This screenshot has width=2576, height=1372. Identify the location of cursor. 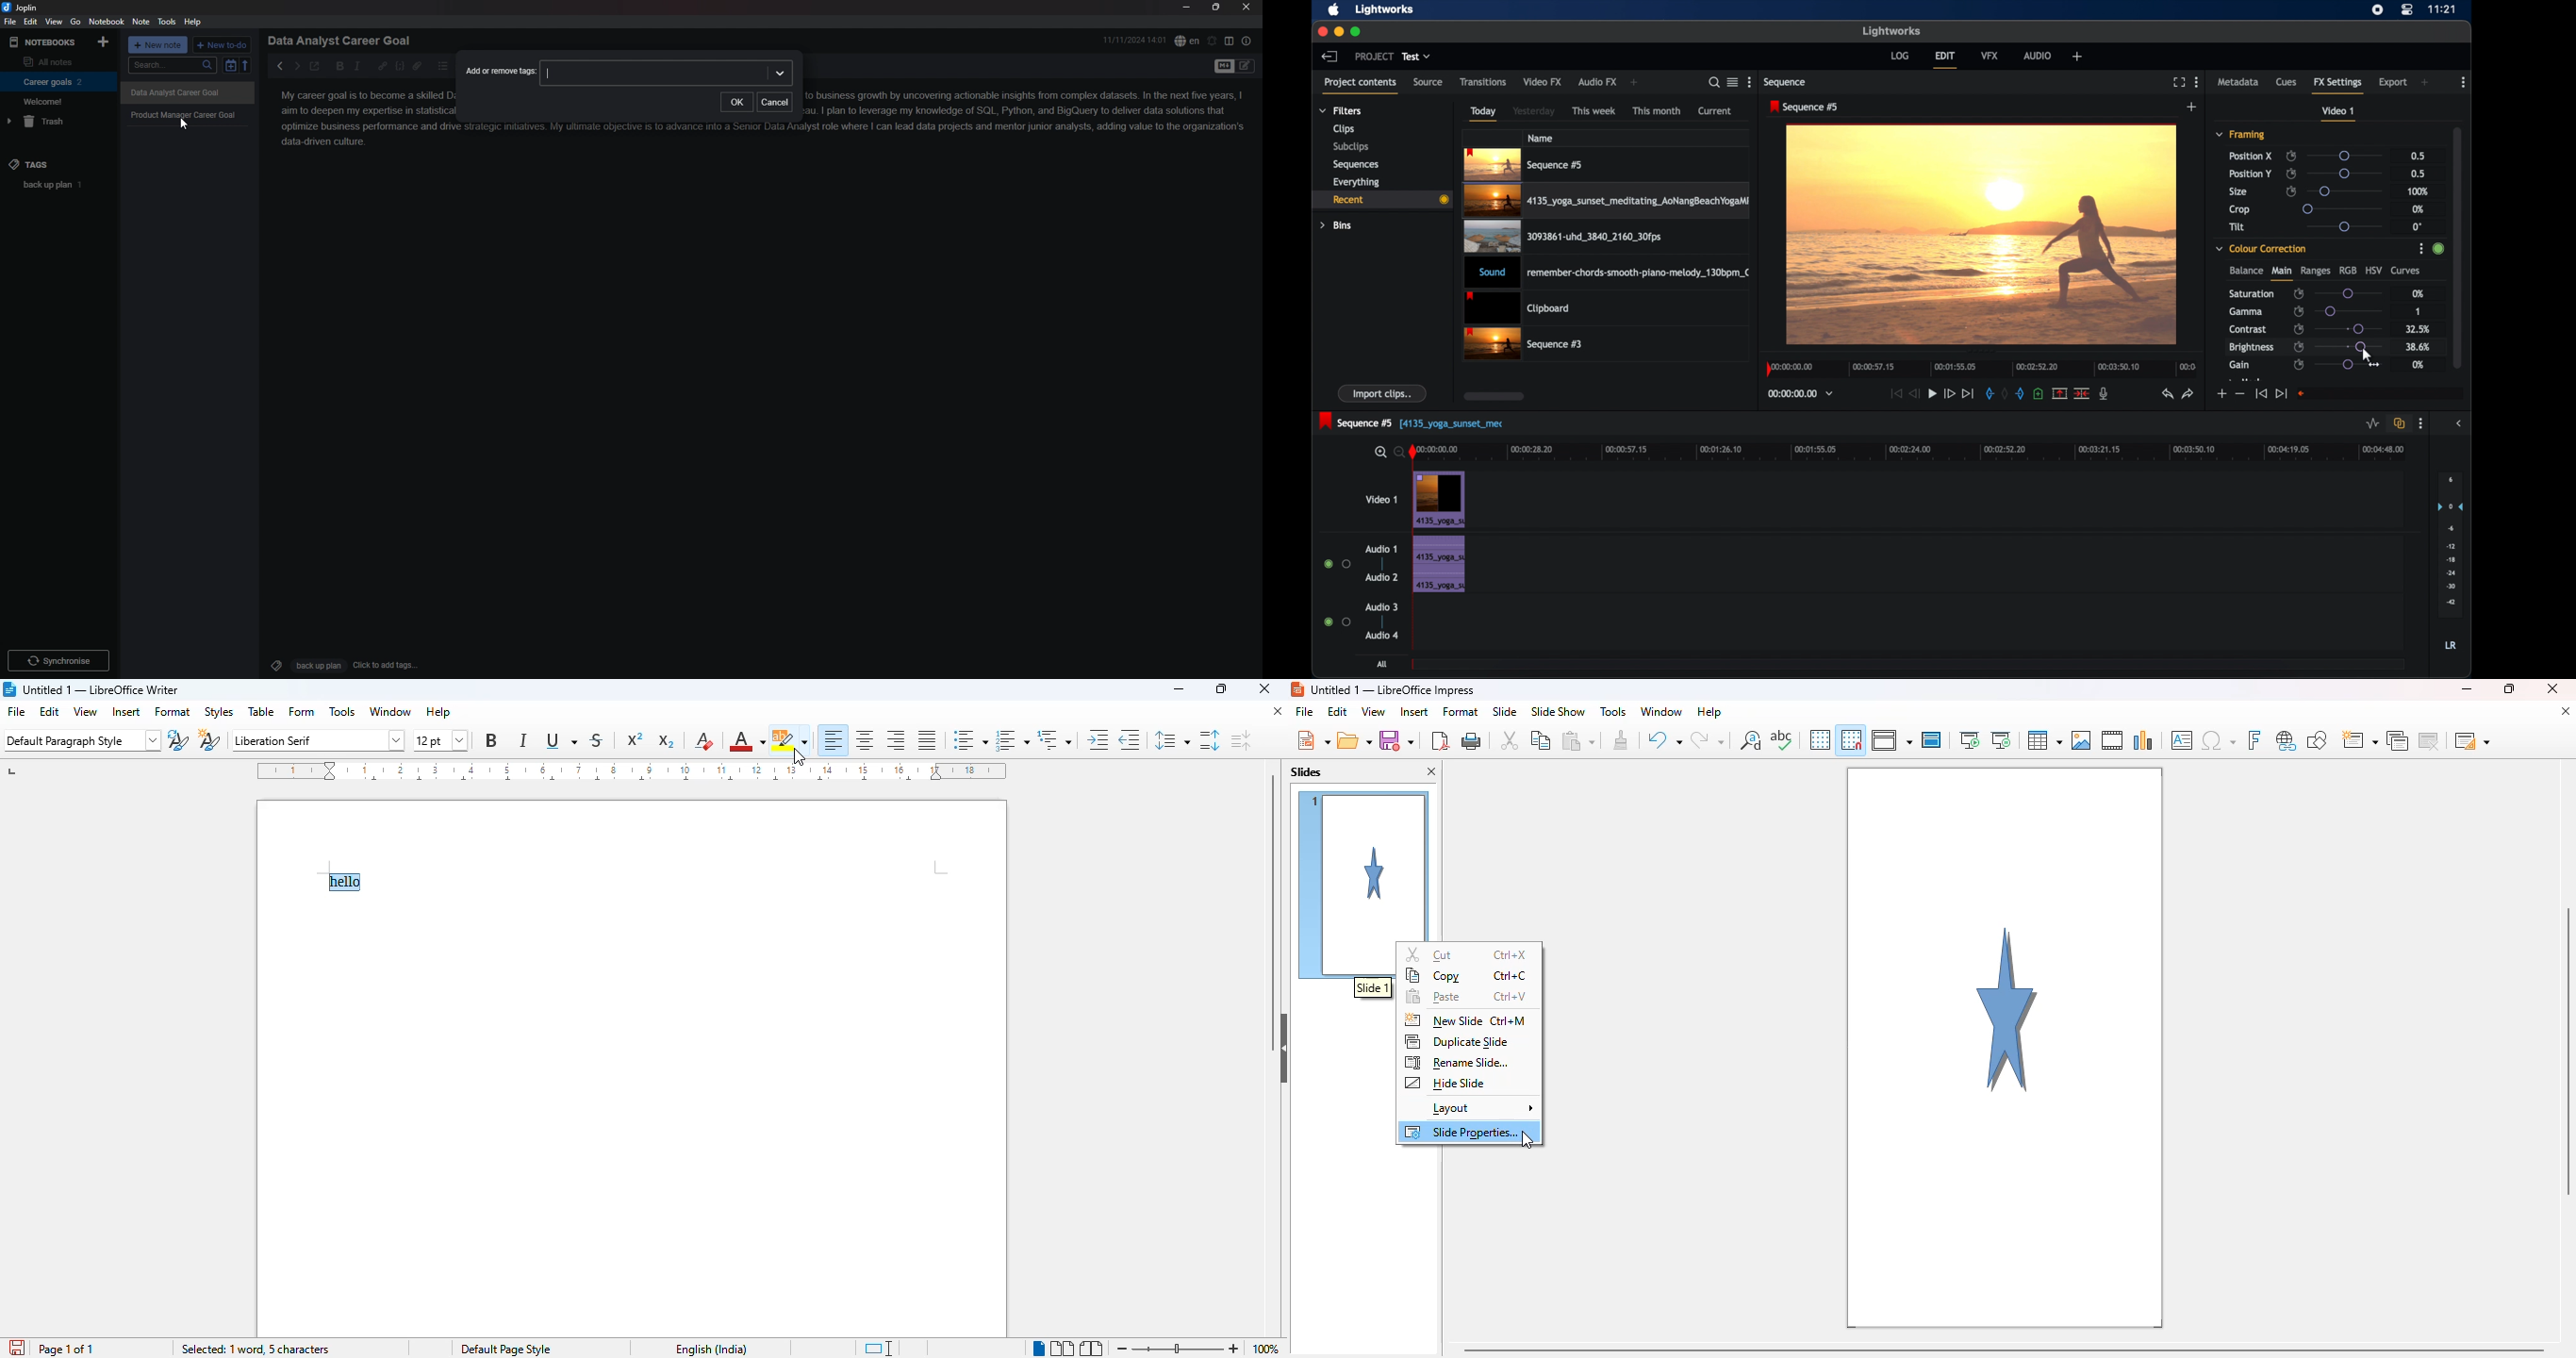
(800, 757).